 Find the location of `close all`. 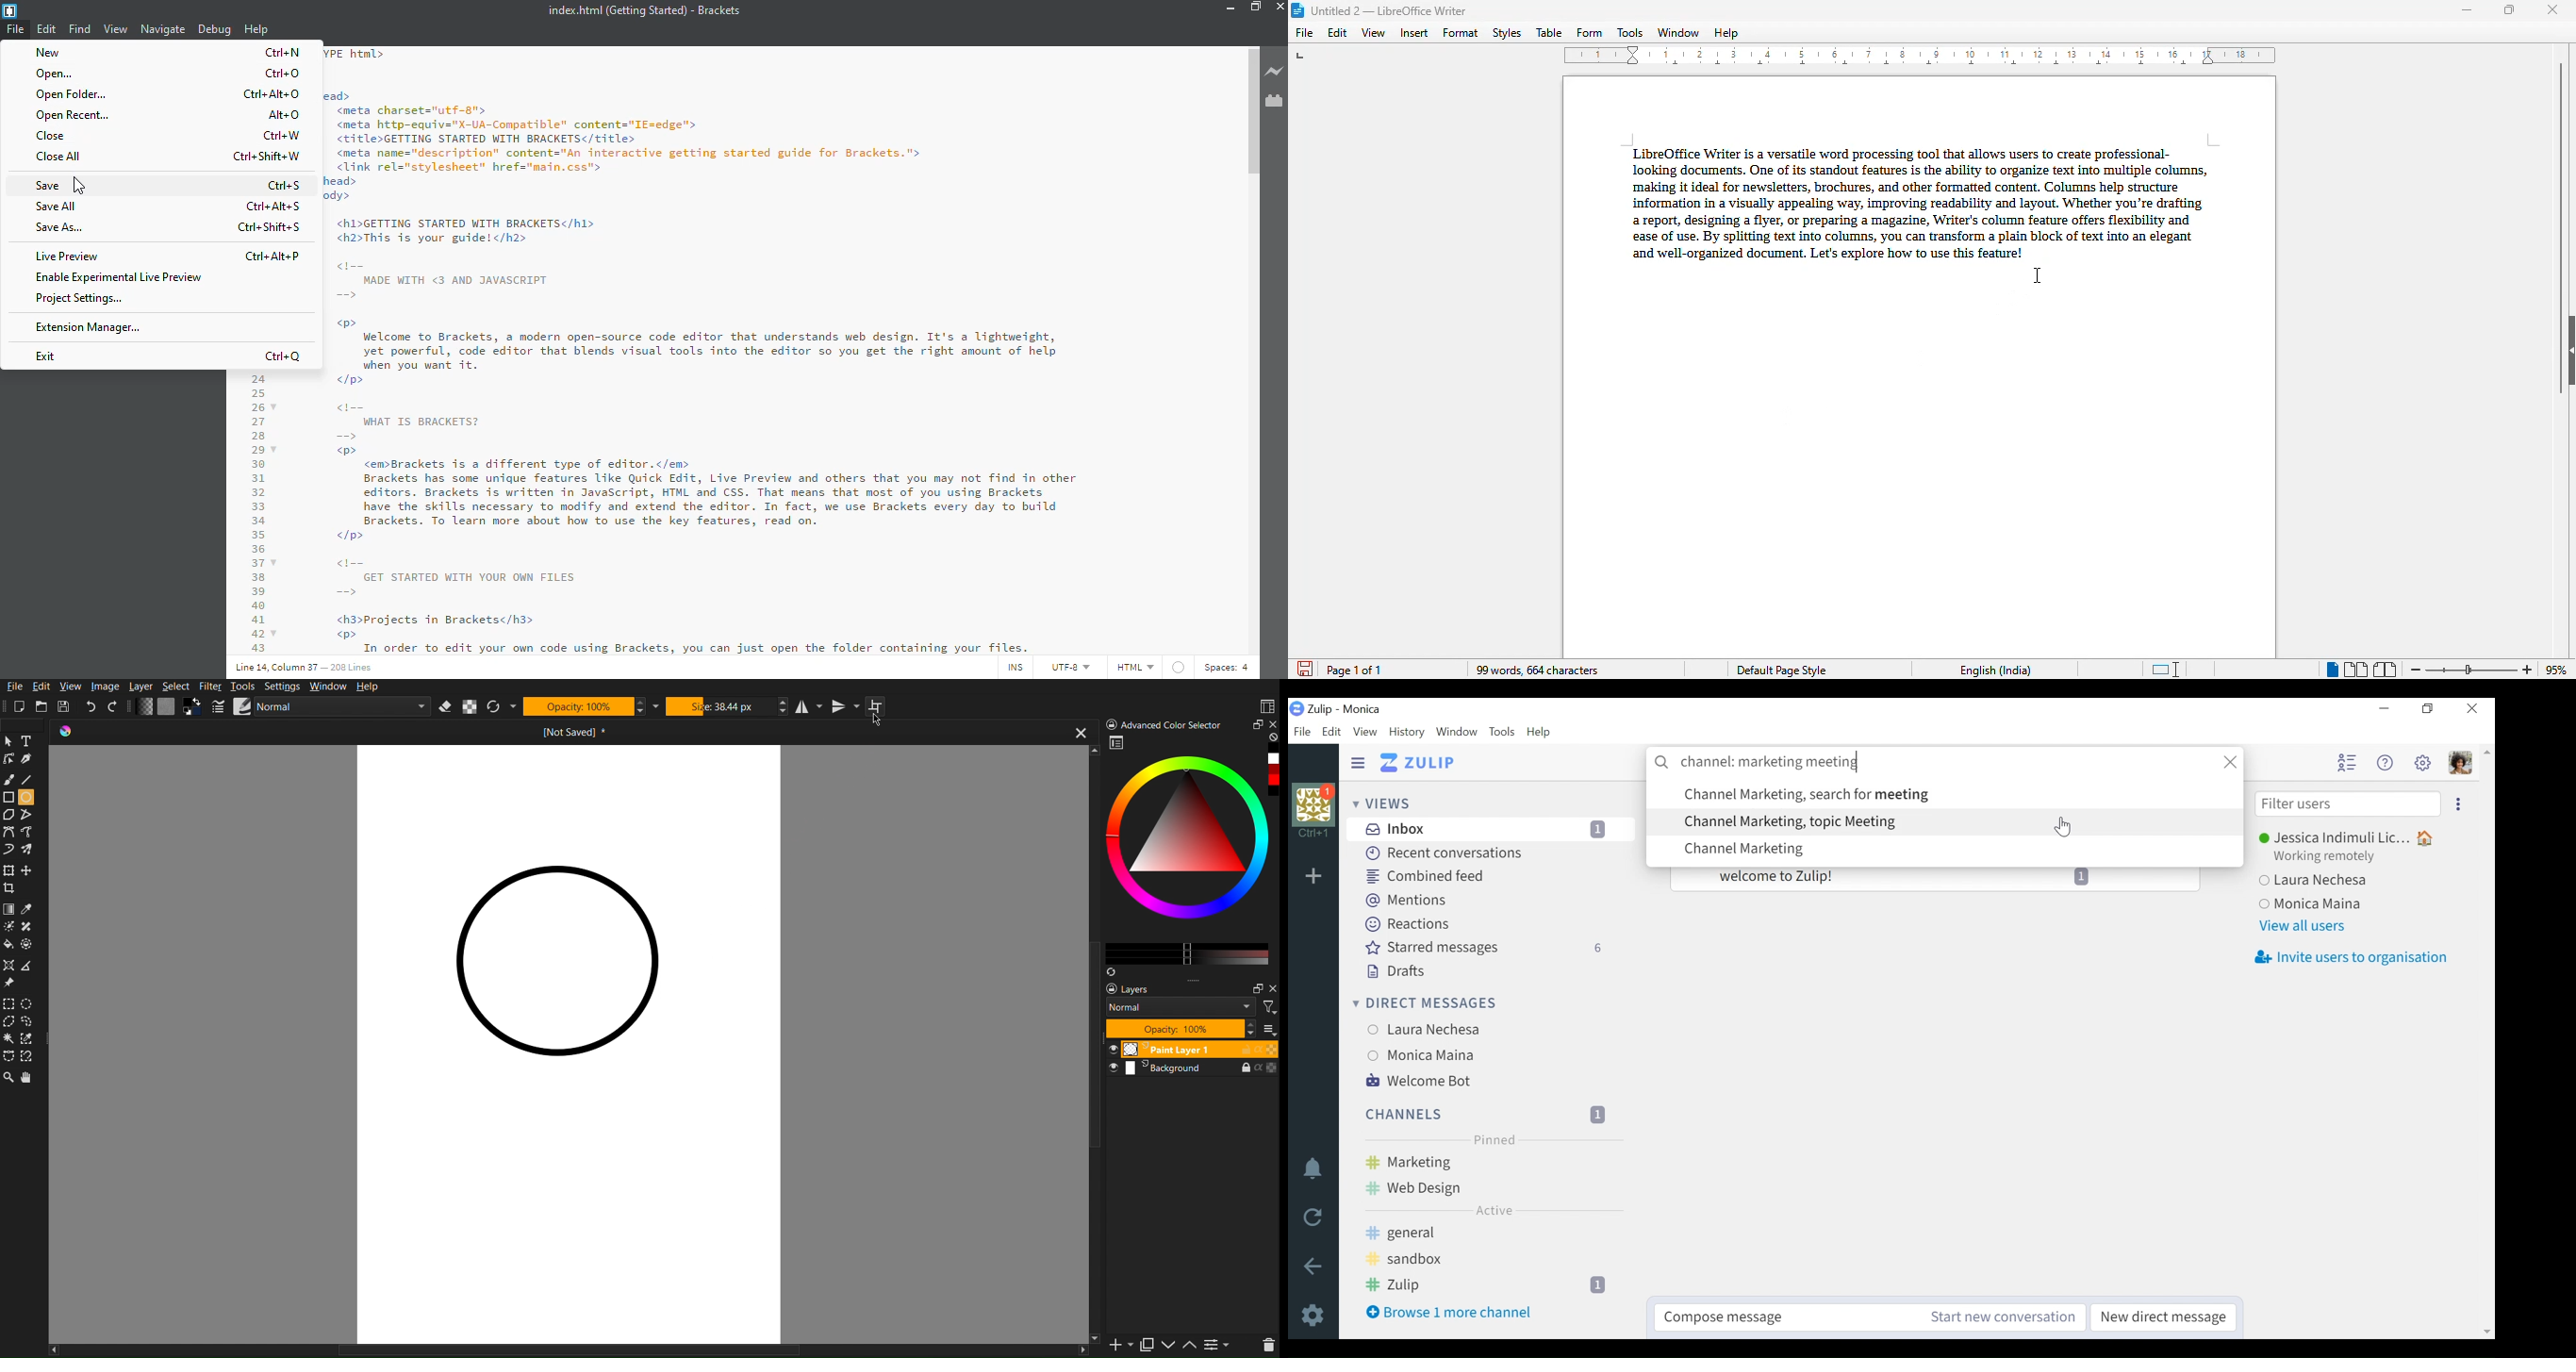

close all is located at coordinates (63, 157).